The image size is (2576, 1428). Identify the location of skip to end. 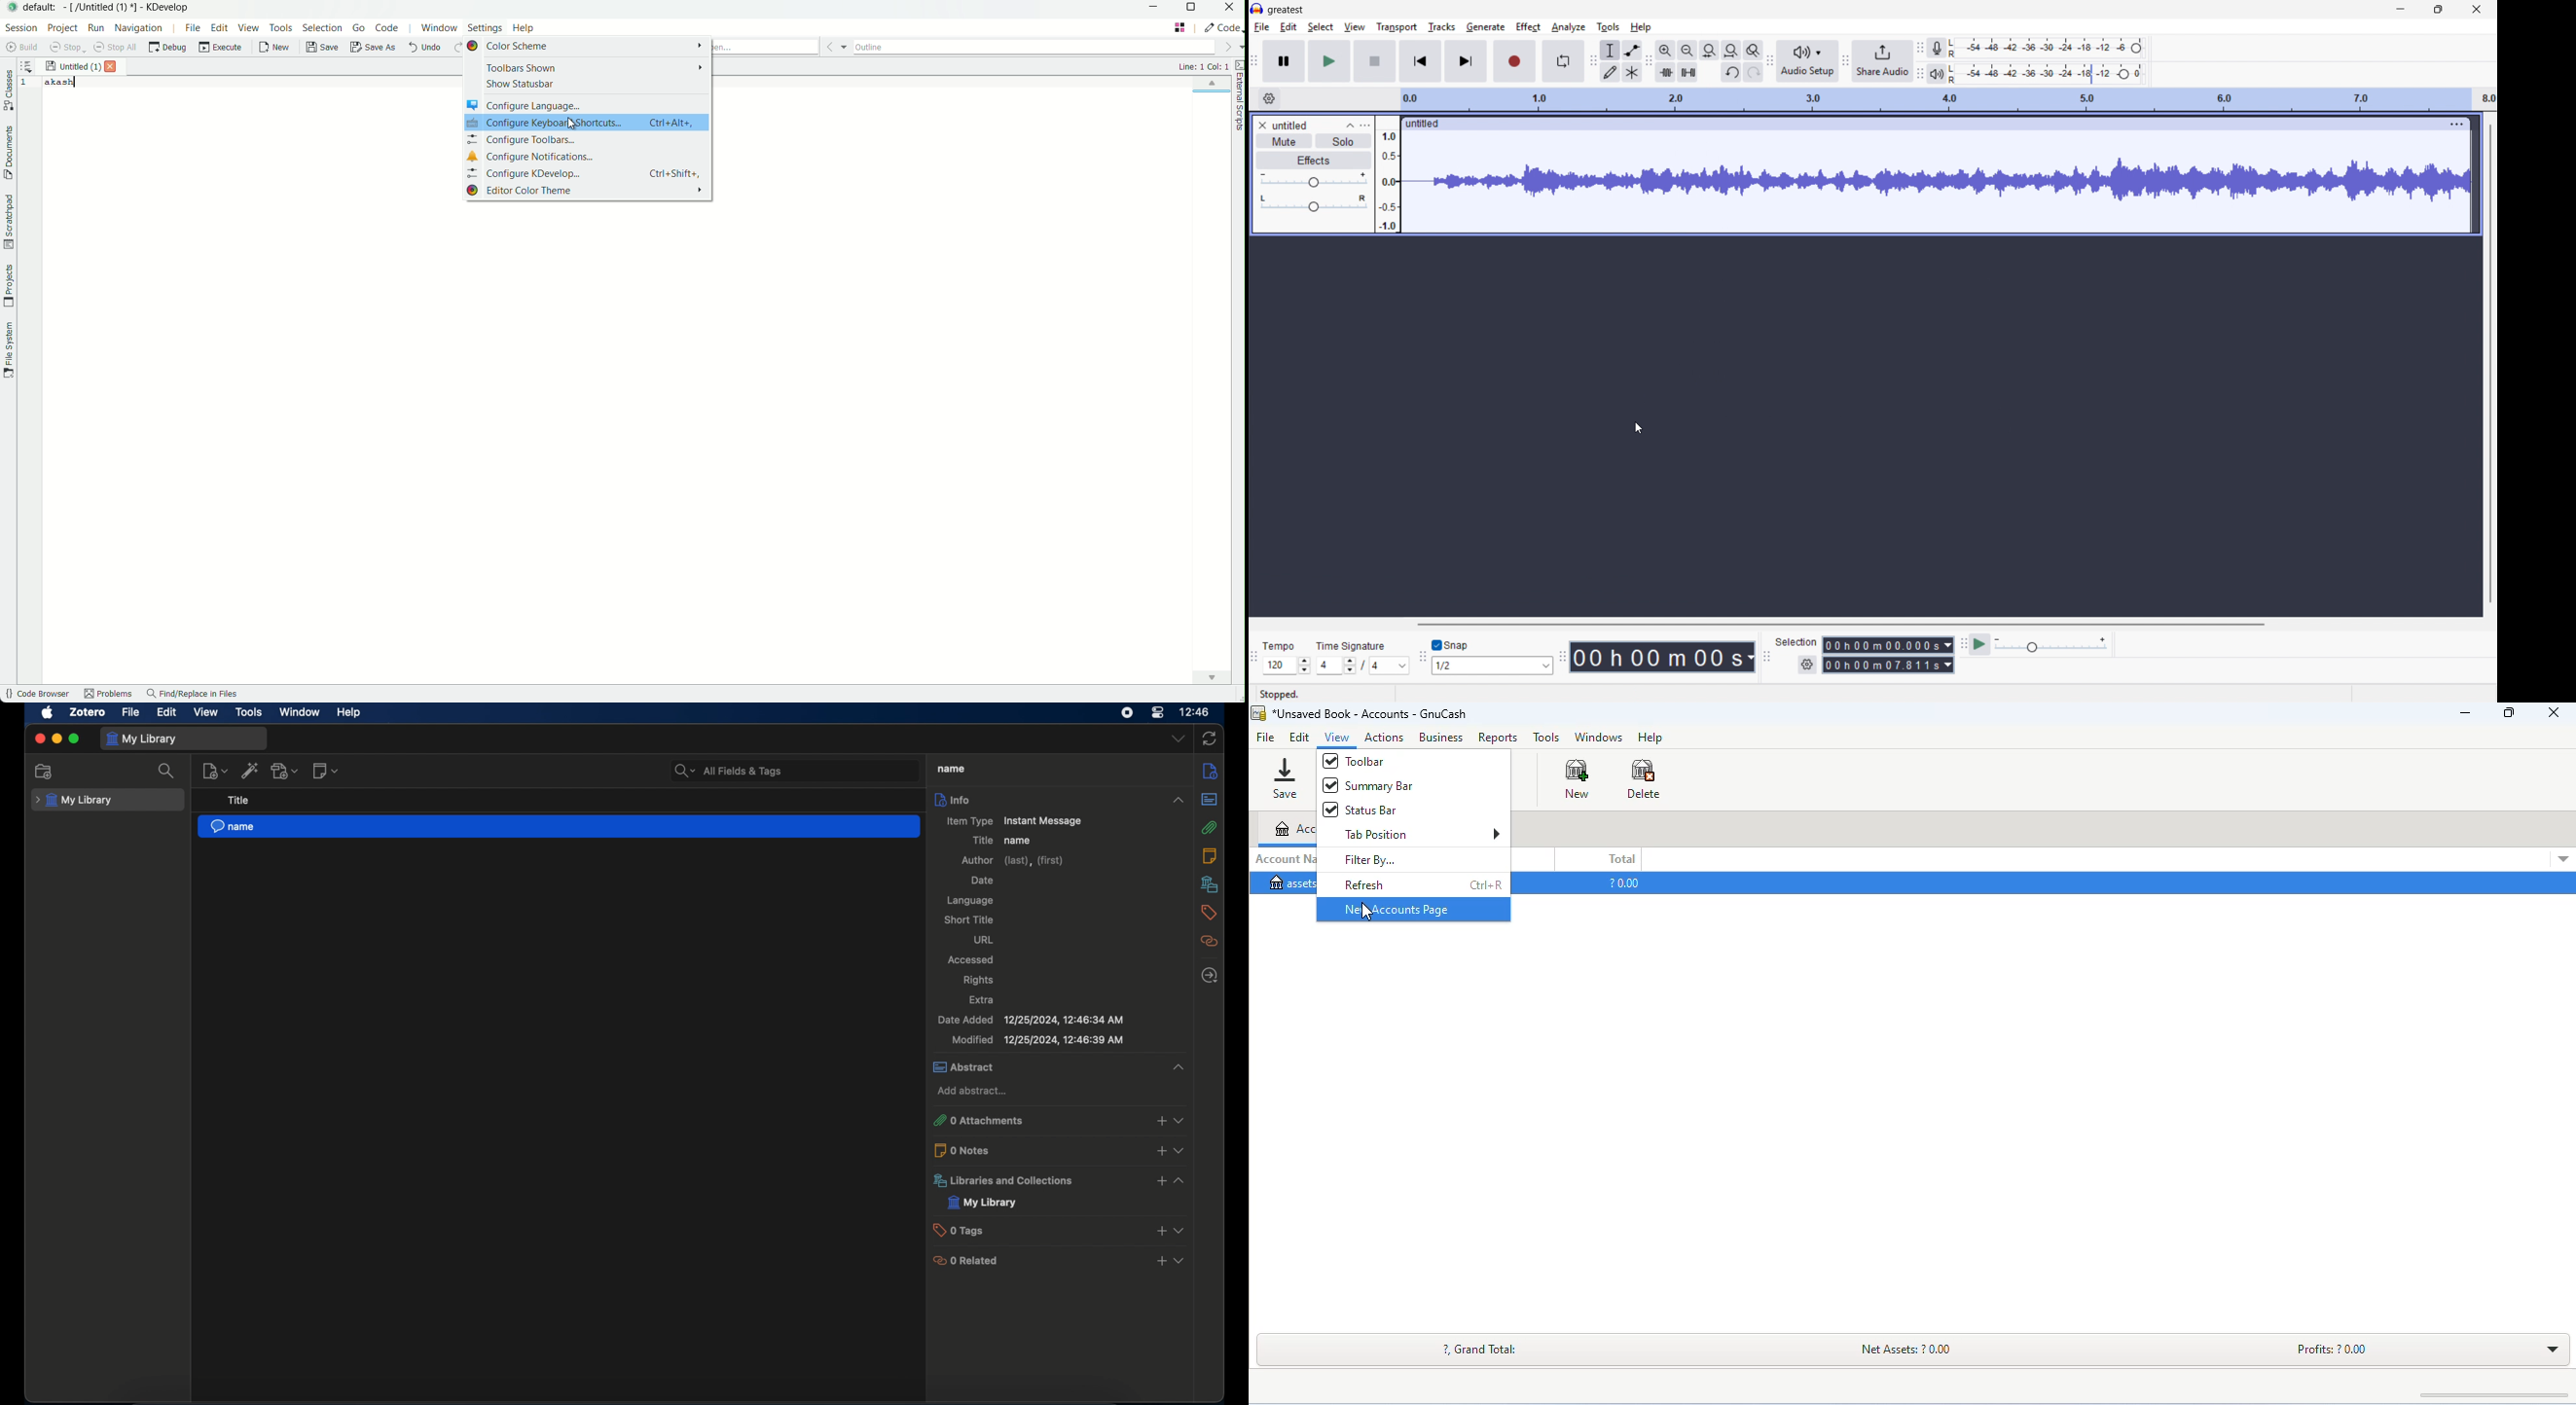
(1467, 61).